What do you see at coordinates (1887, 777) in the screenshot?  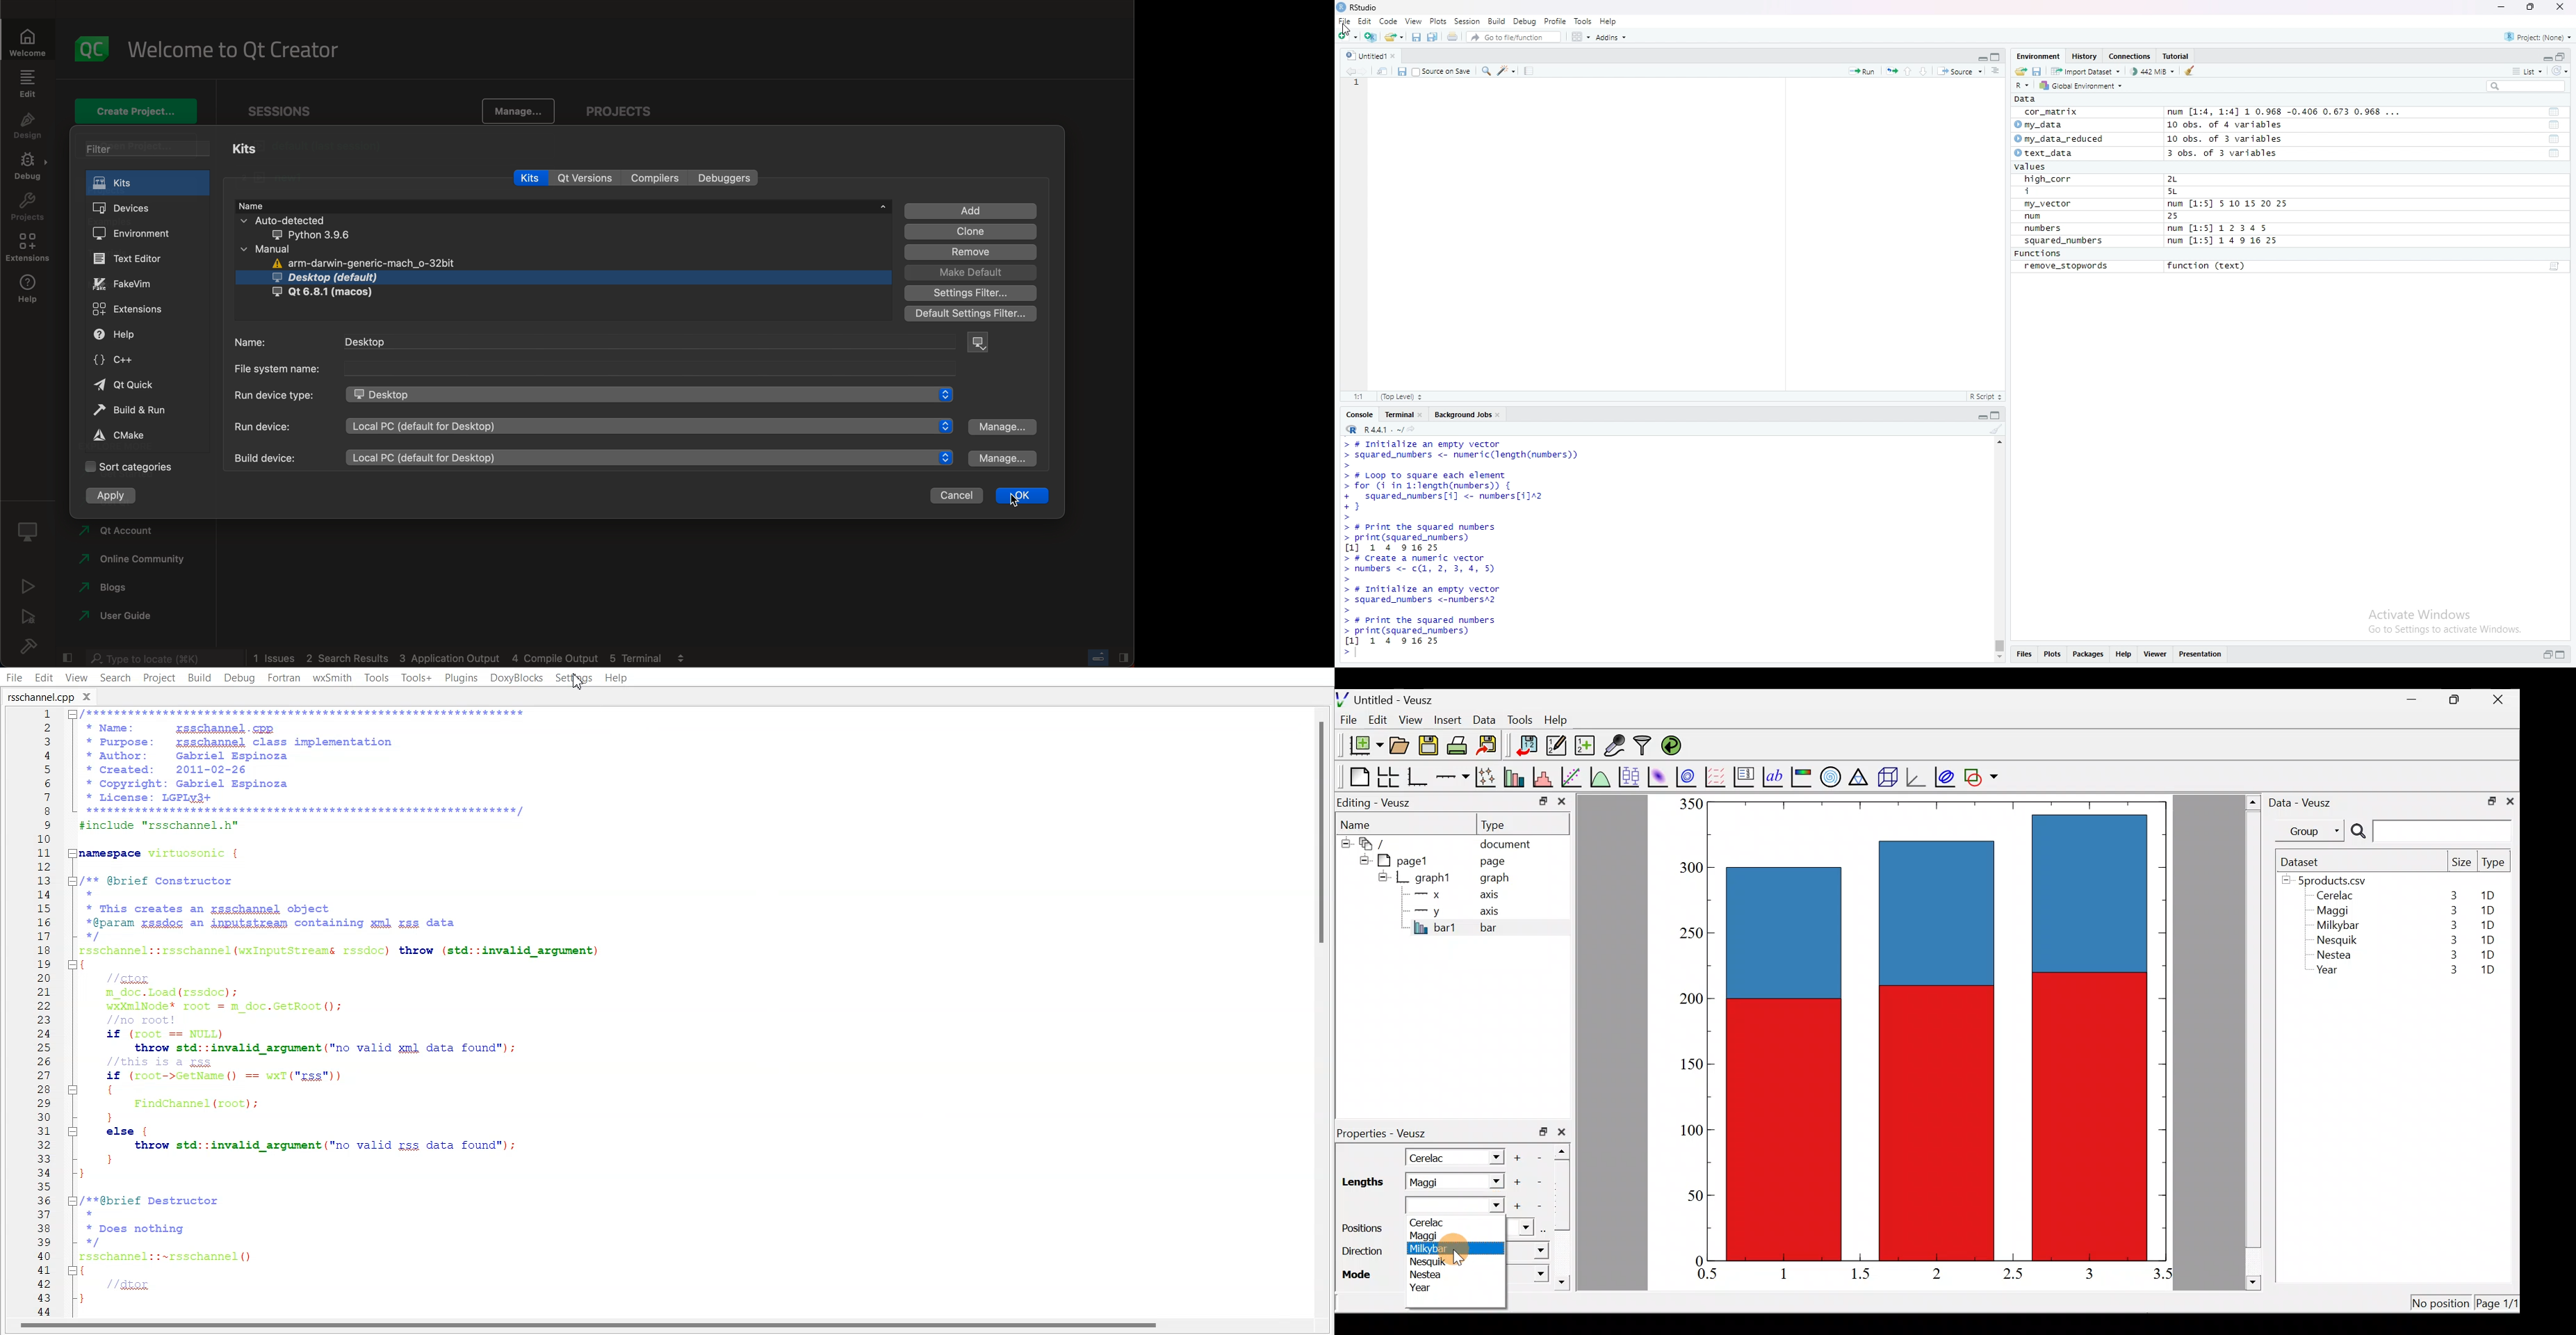 I see `3d scene` at bounding box center [1887, 777].